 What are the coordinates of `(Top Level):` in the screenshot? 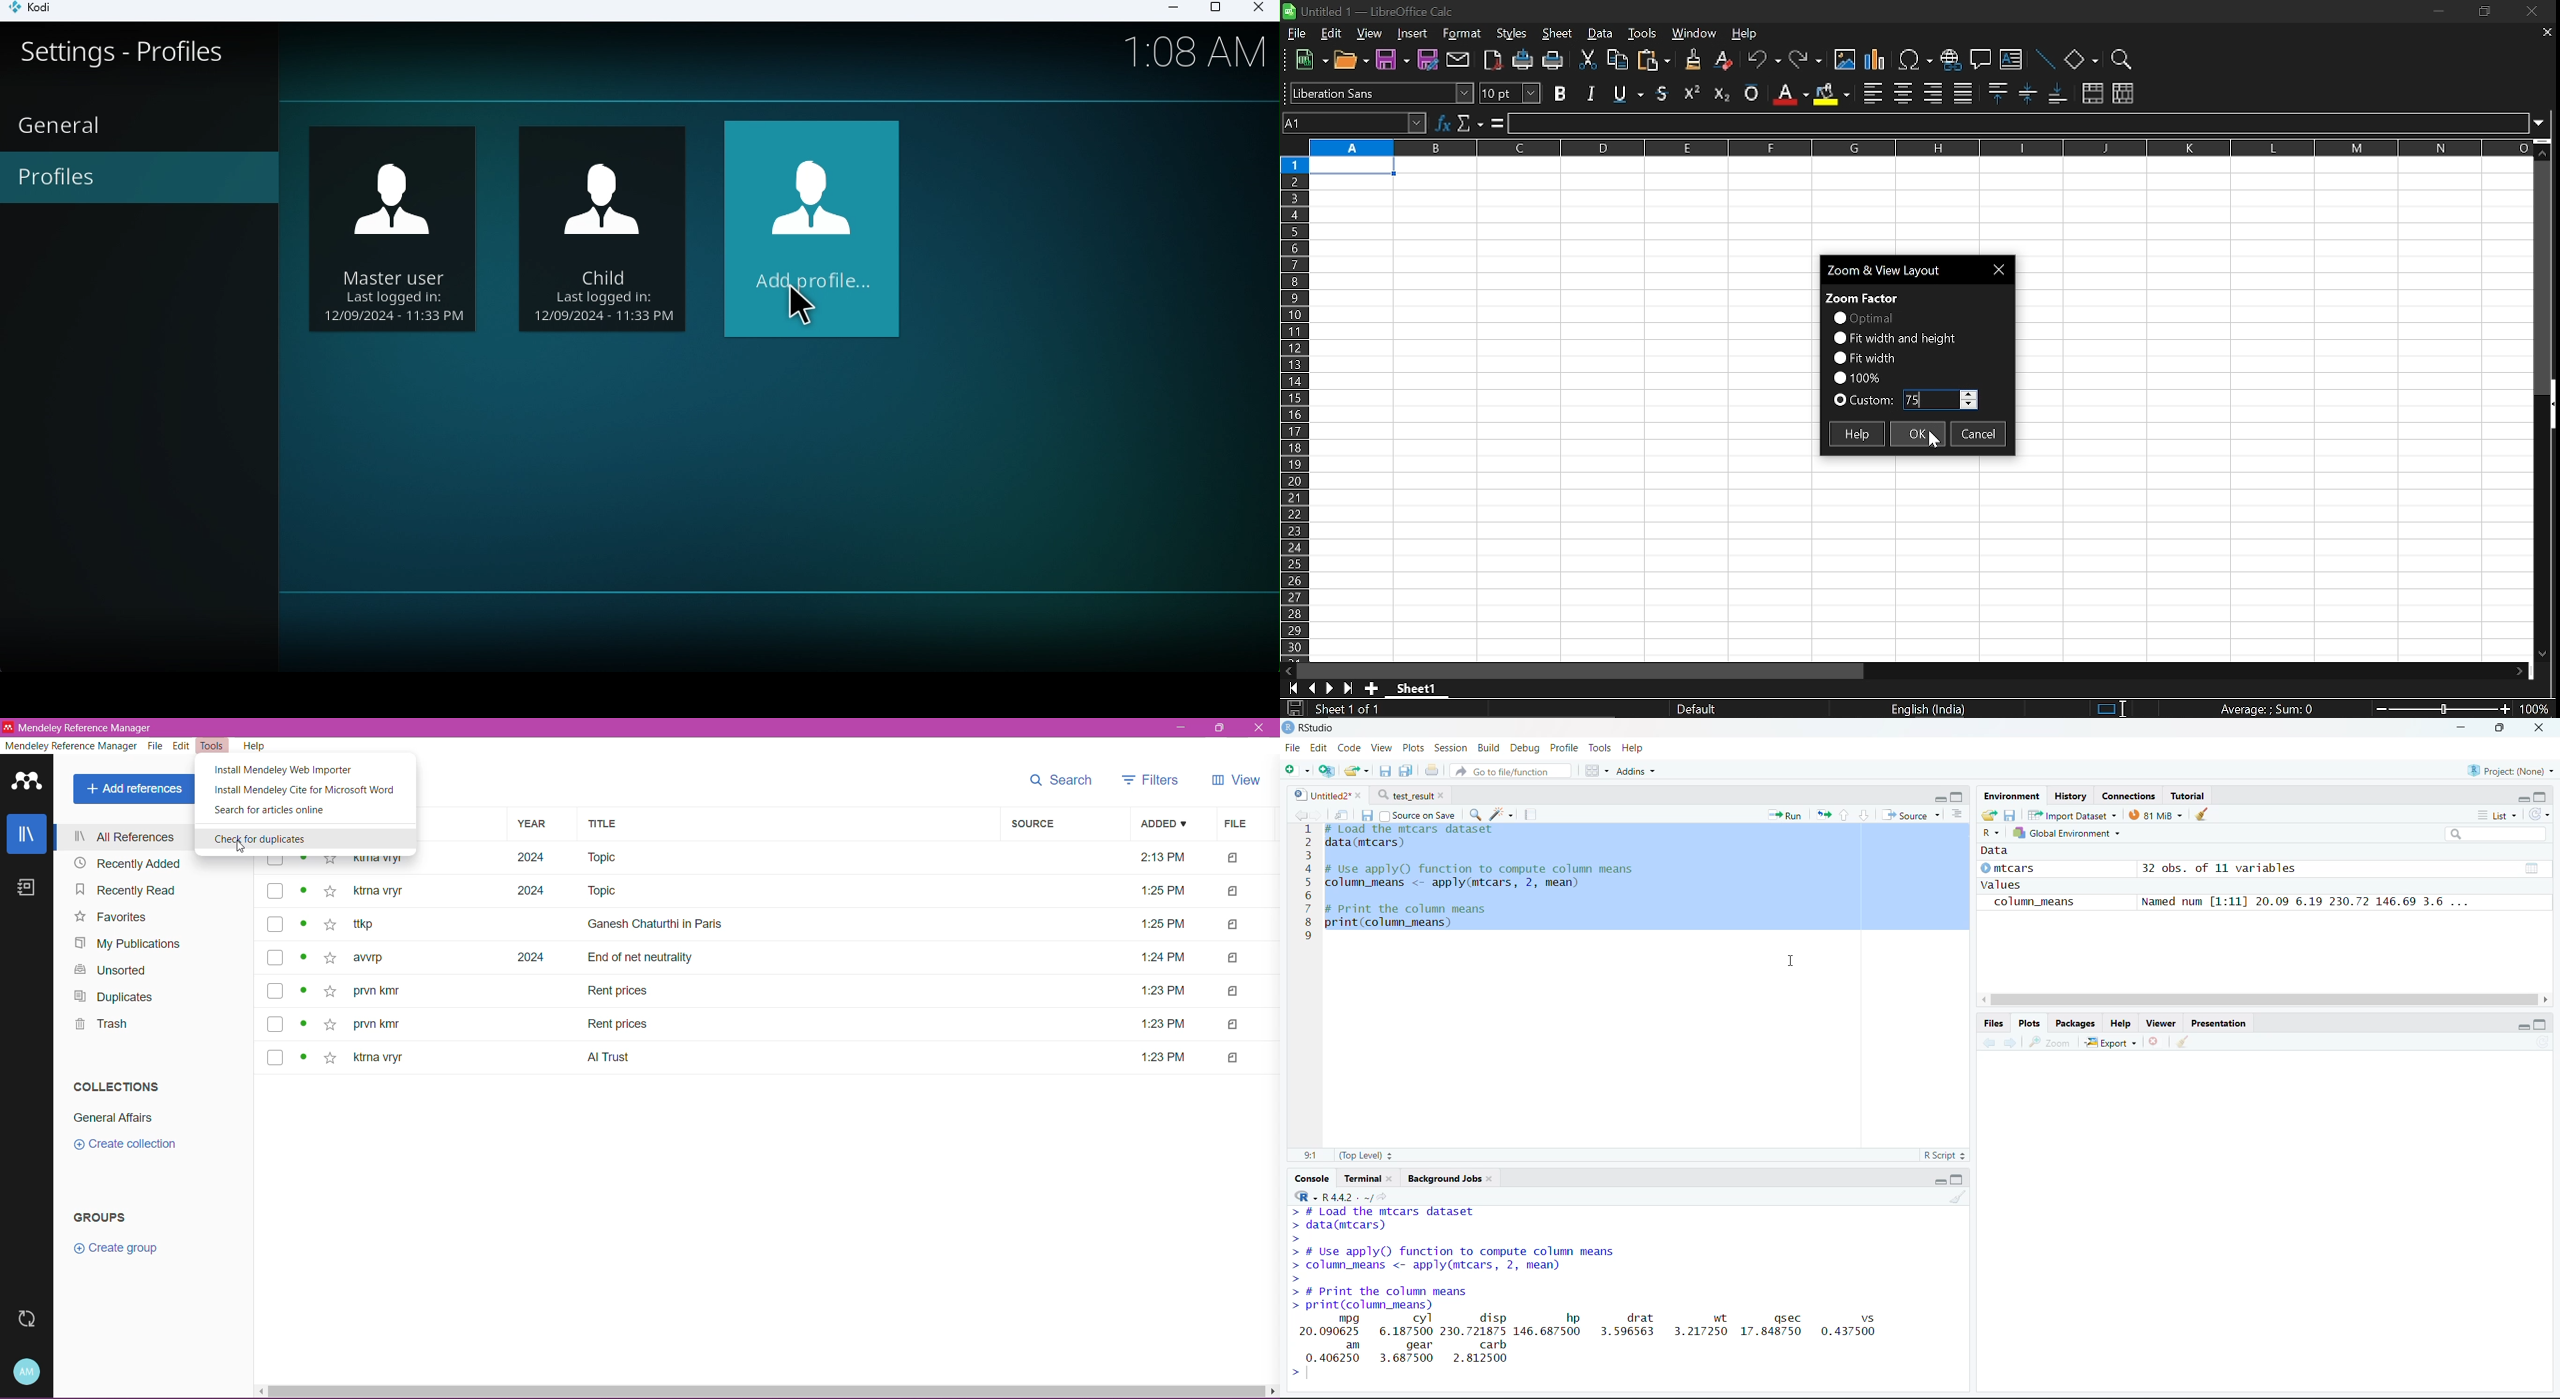 It's located at (1367, 1155).